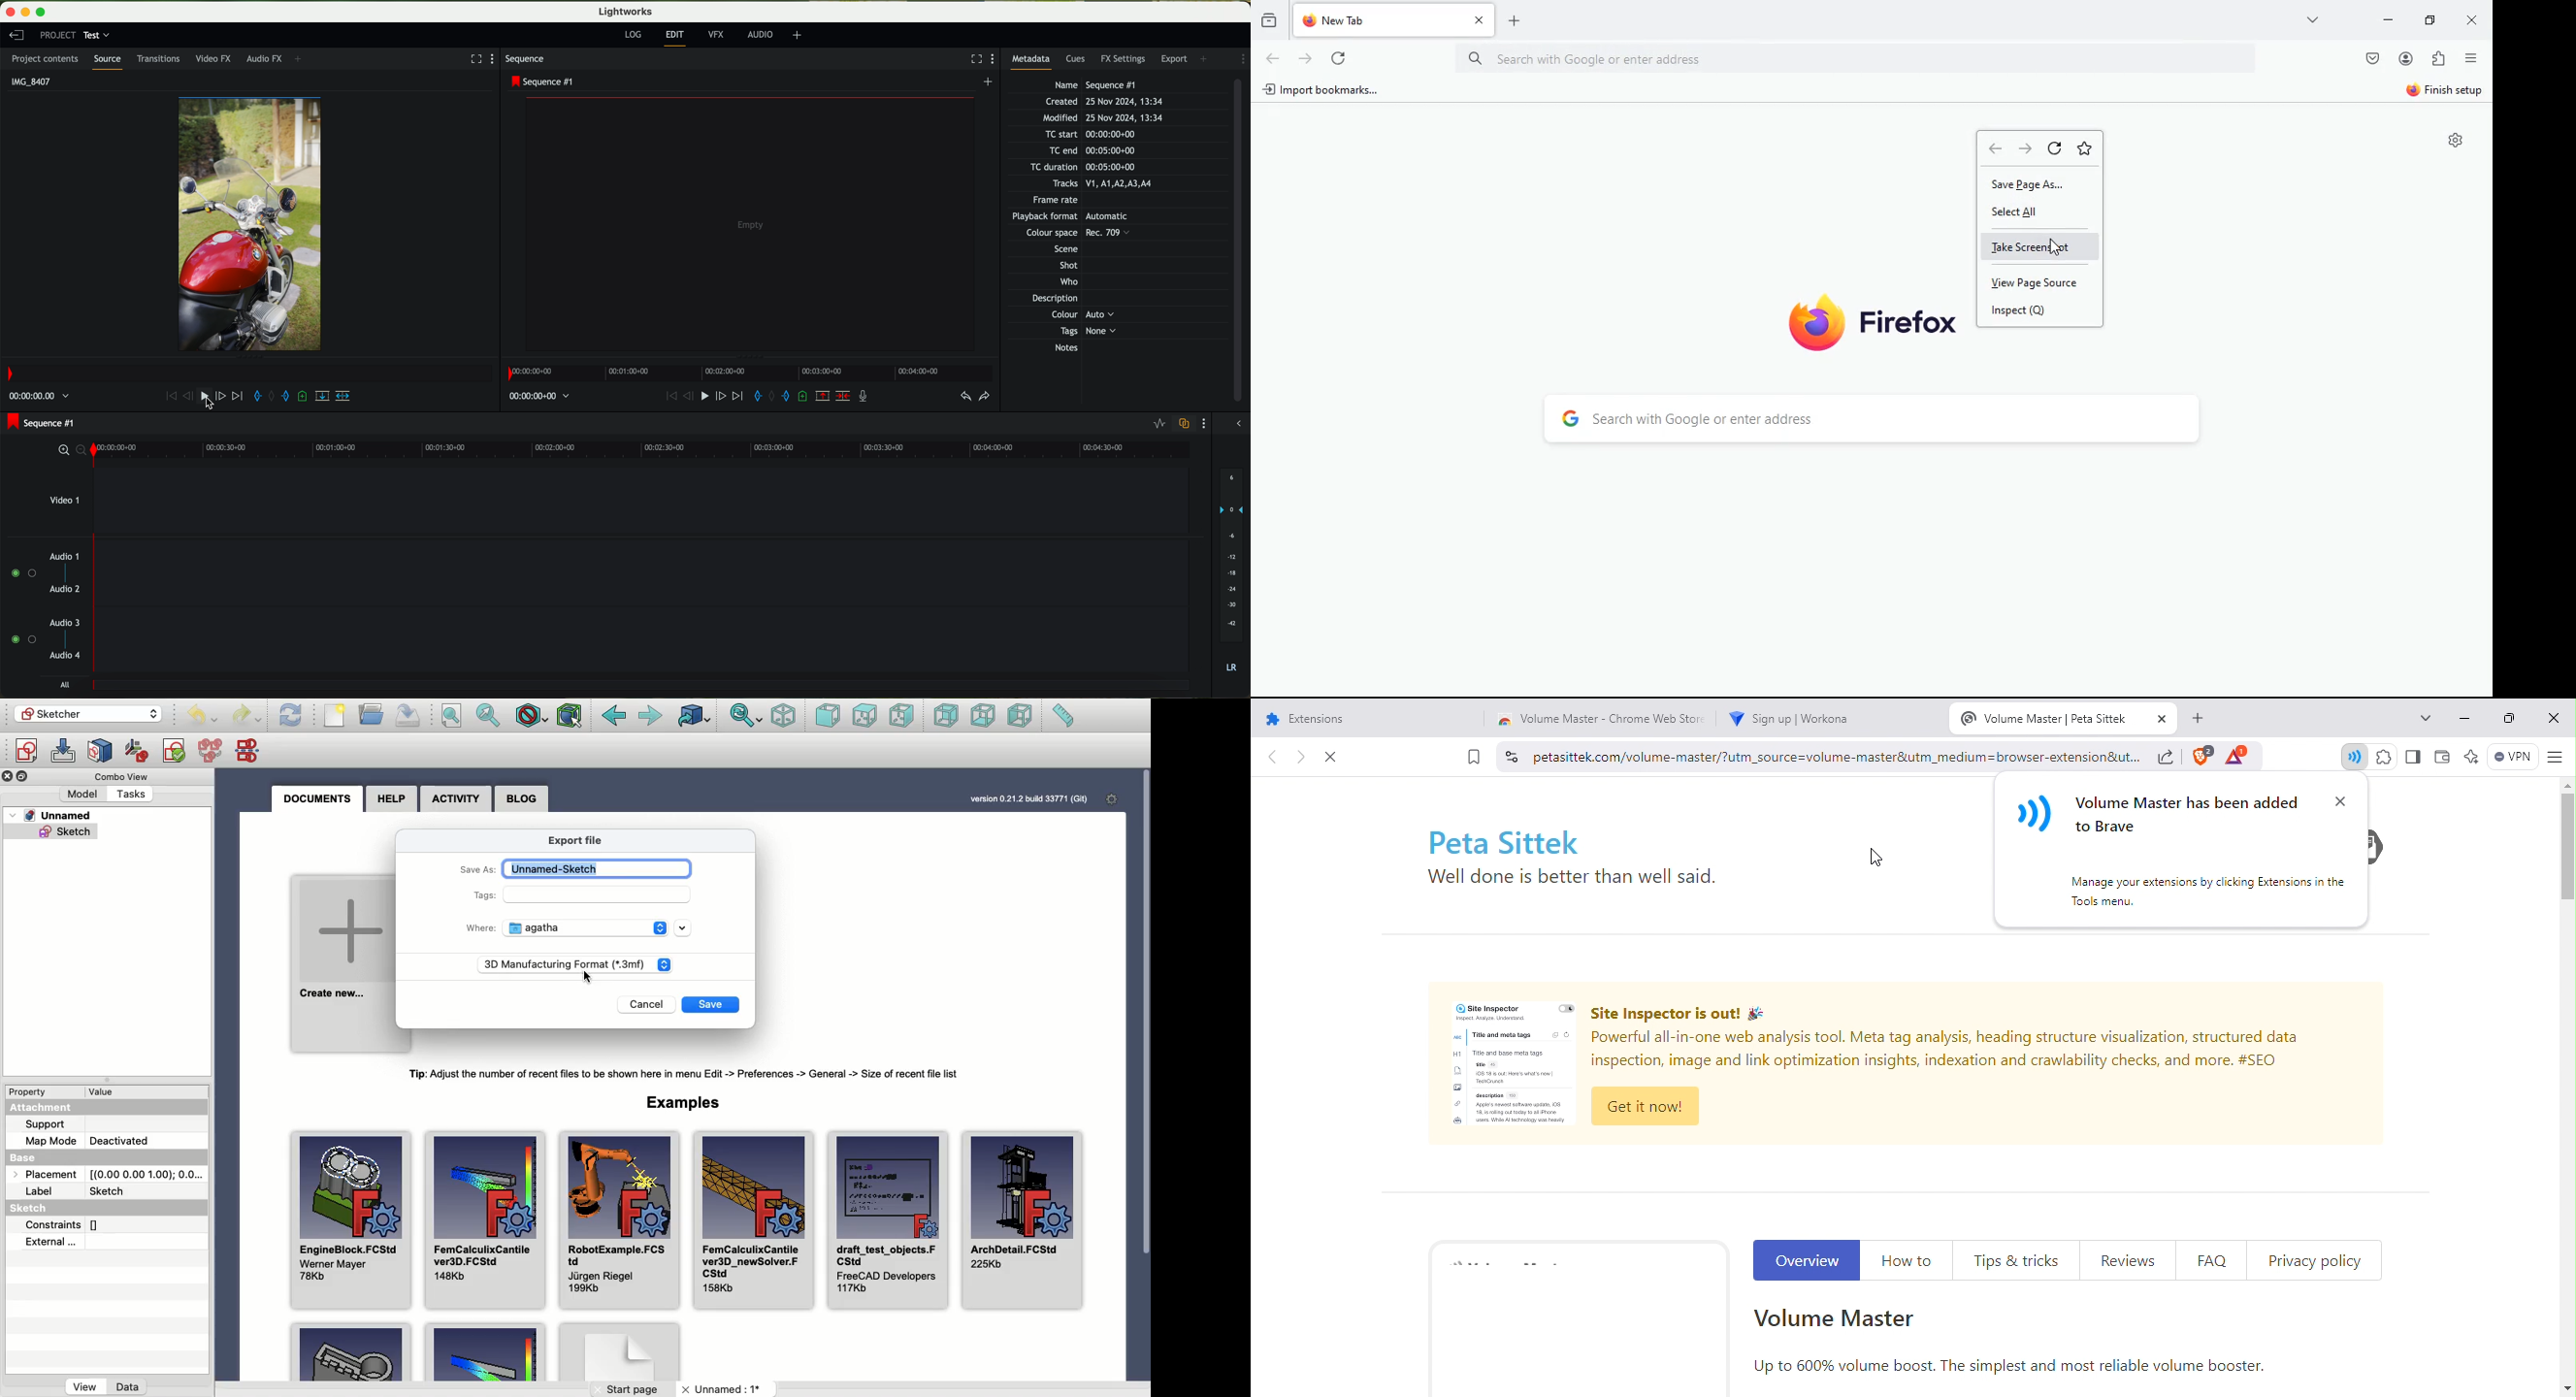  Describe the element at coordinates (322, 397) in the screenshot. I see `replace into the target sequence` at that location.